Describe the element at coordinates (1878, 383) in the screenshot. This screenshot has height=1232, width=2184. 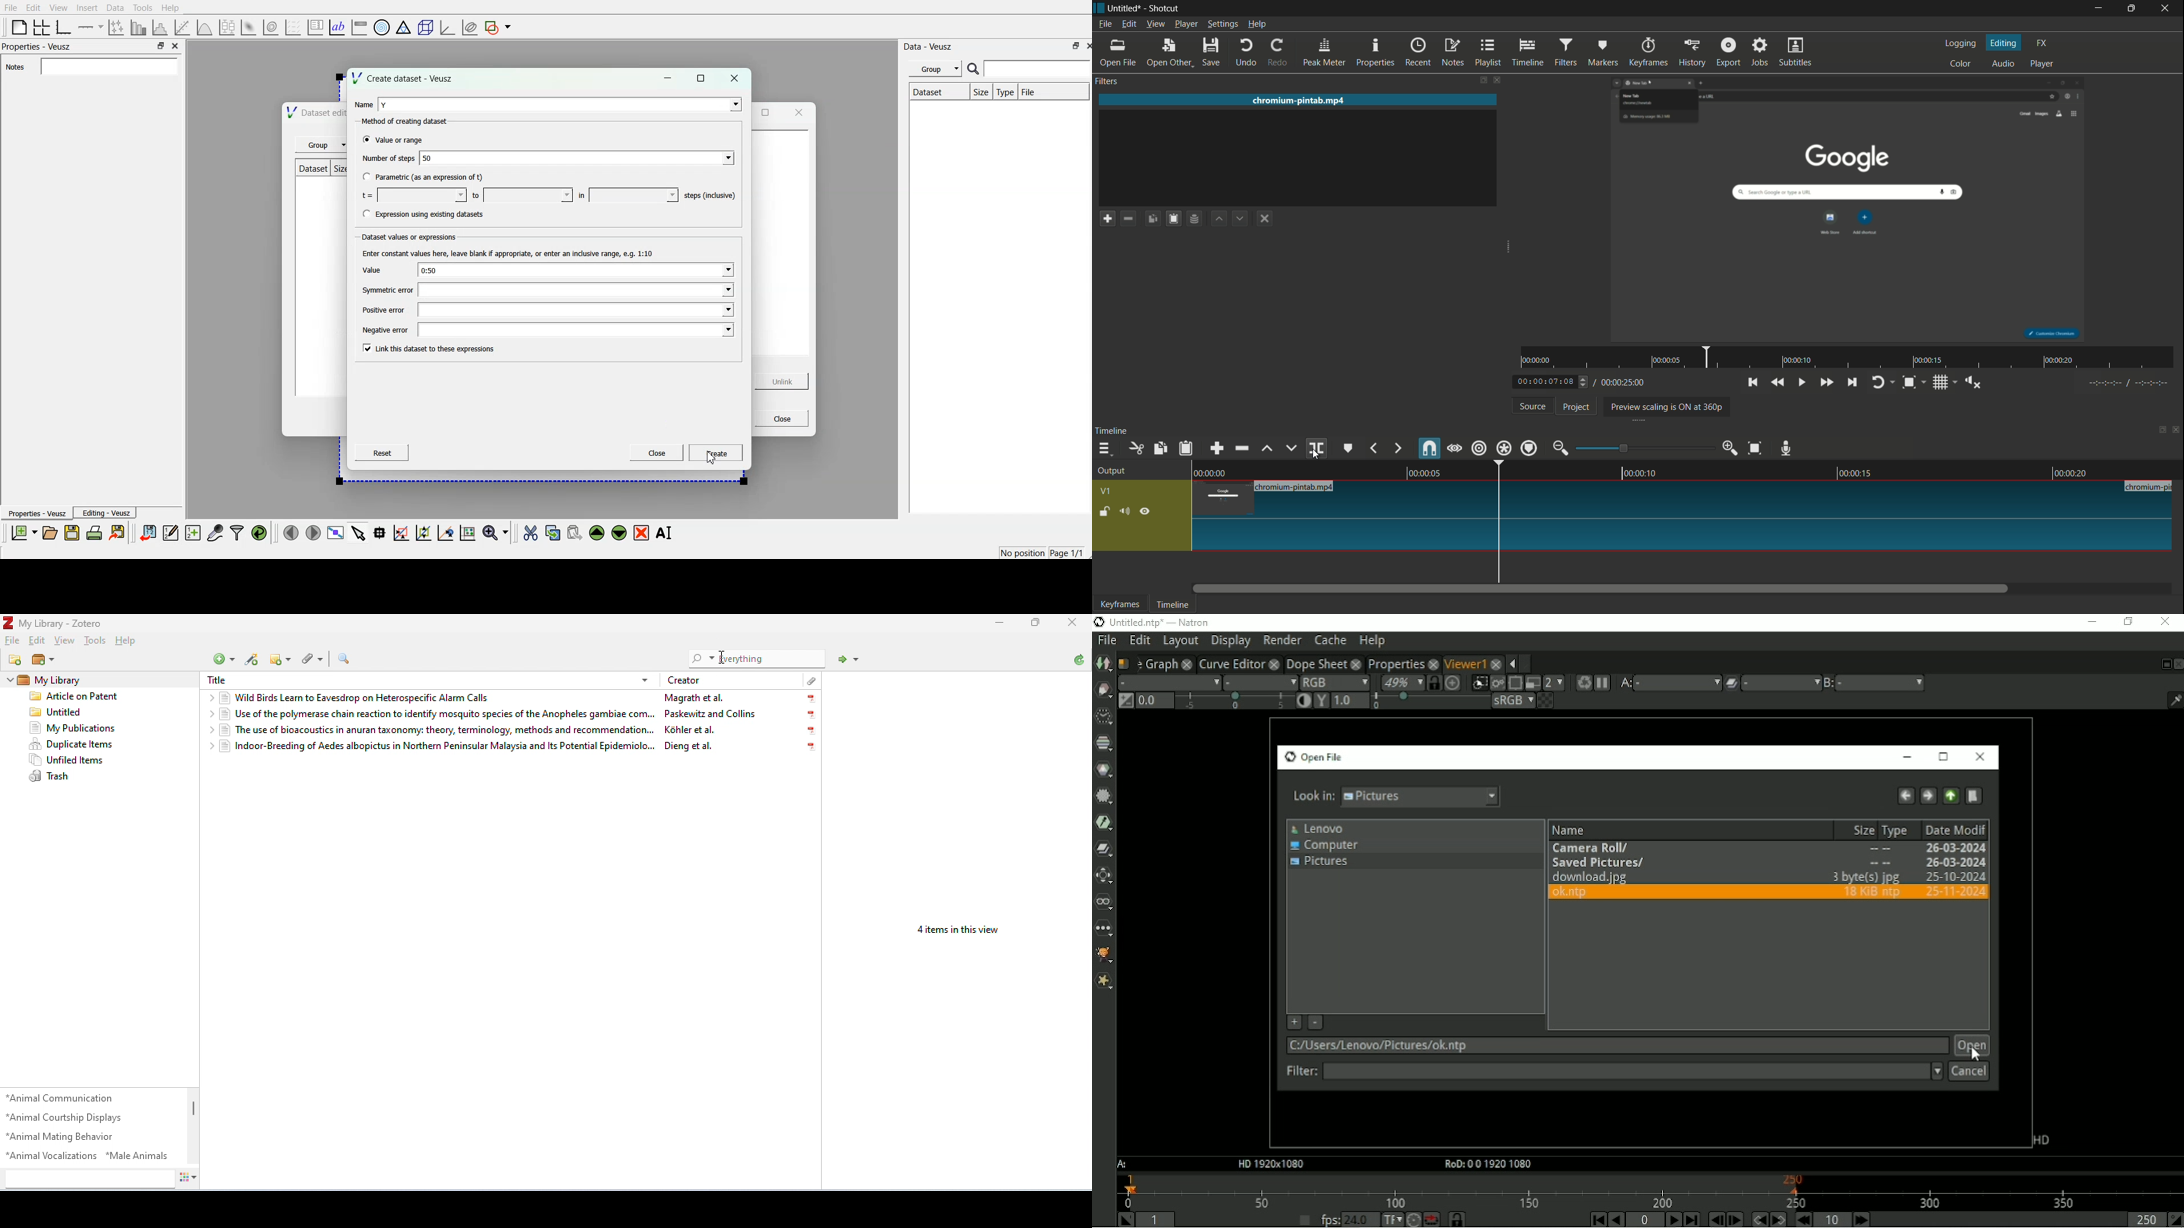
I see `toggle player looping` at that location.